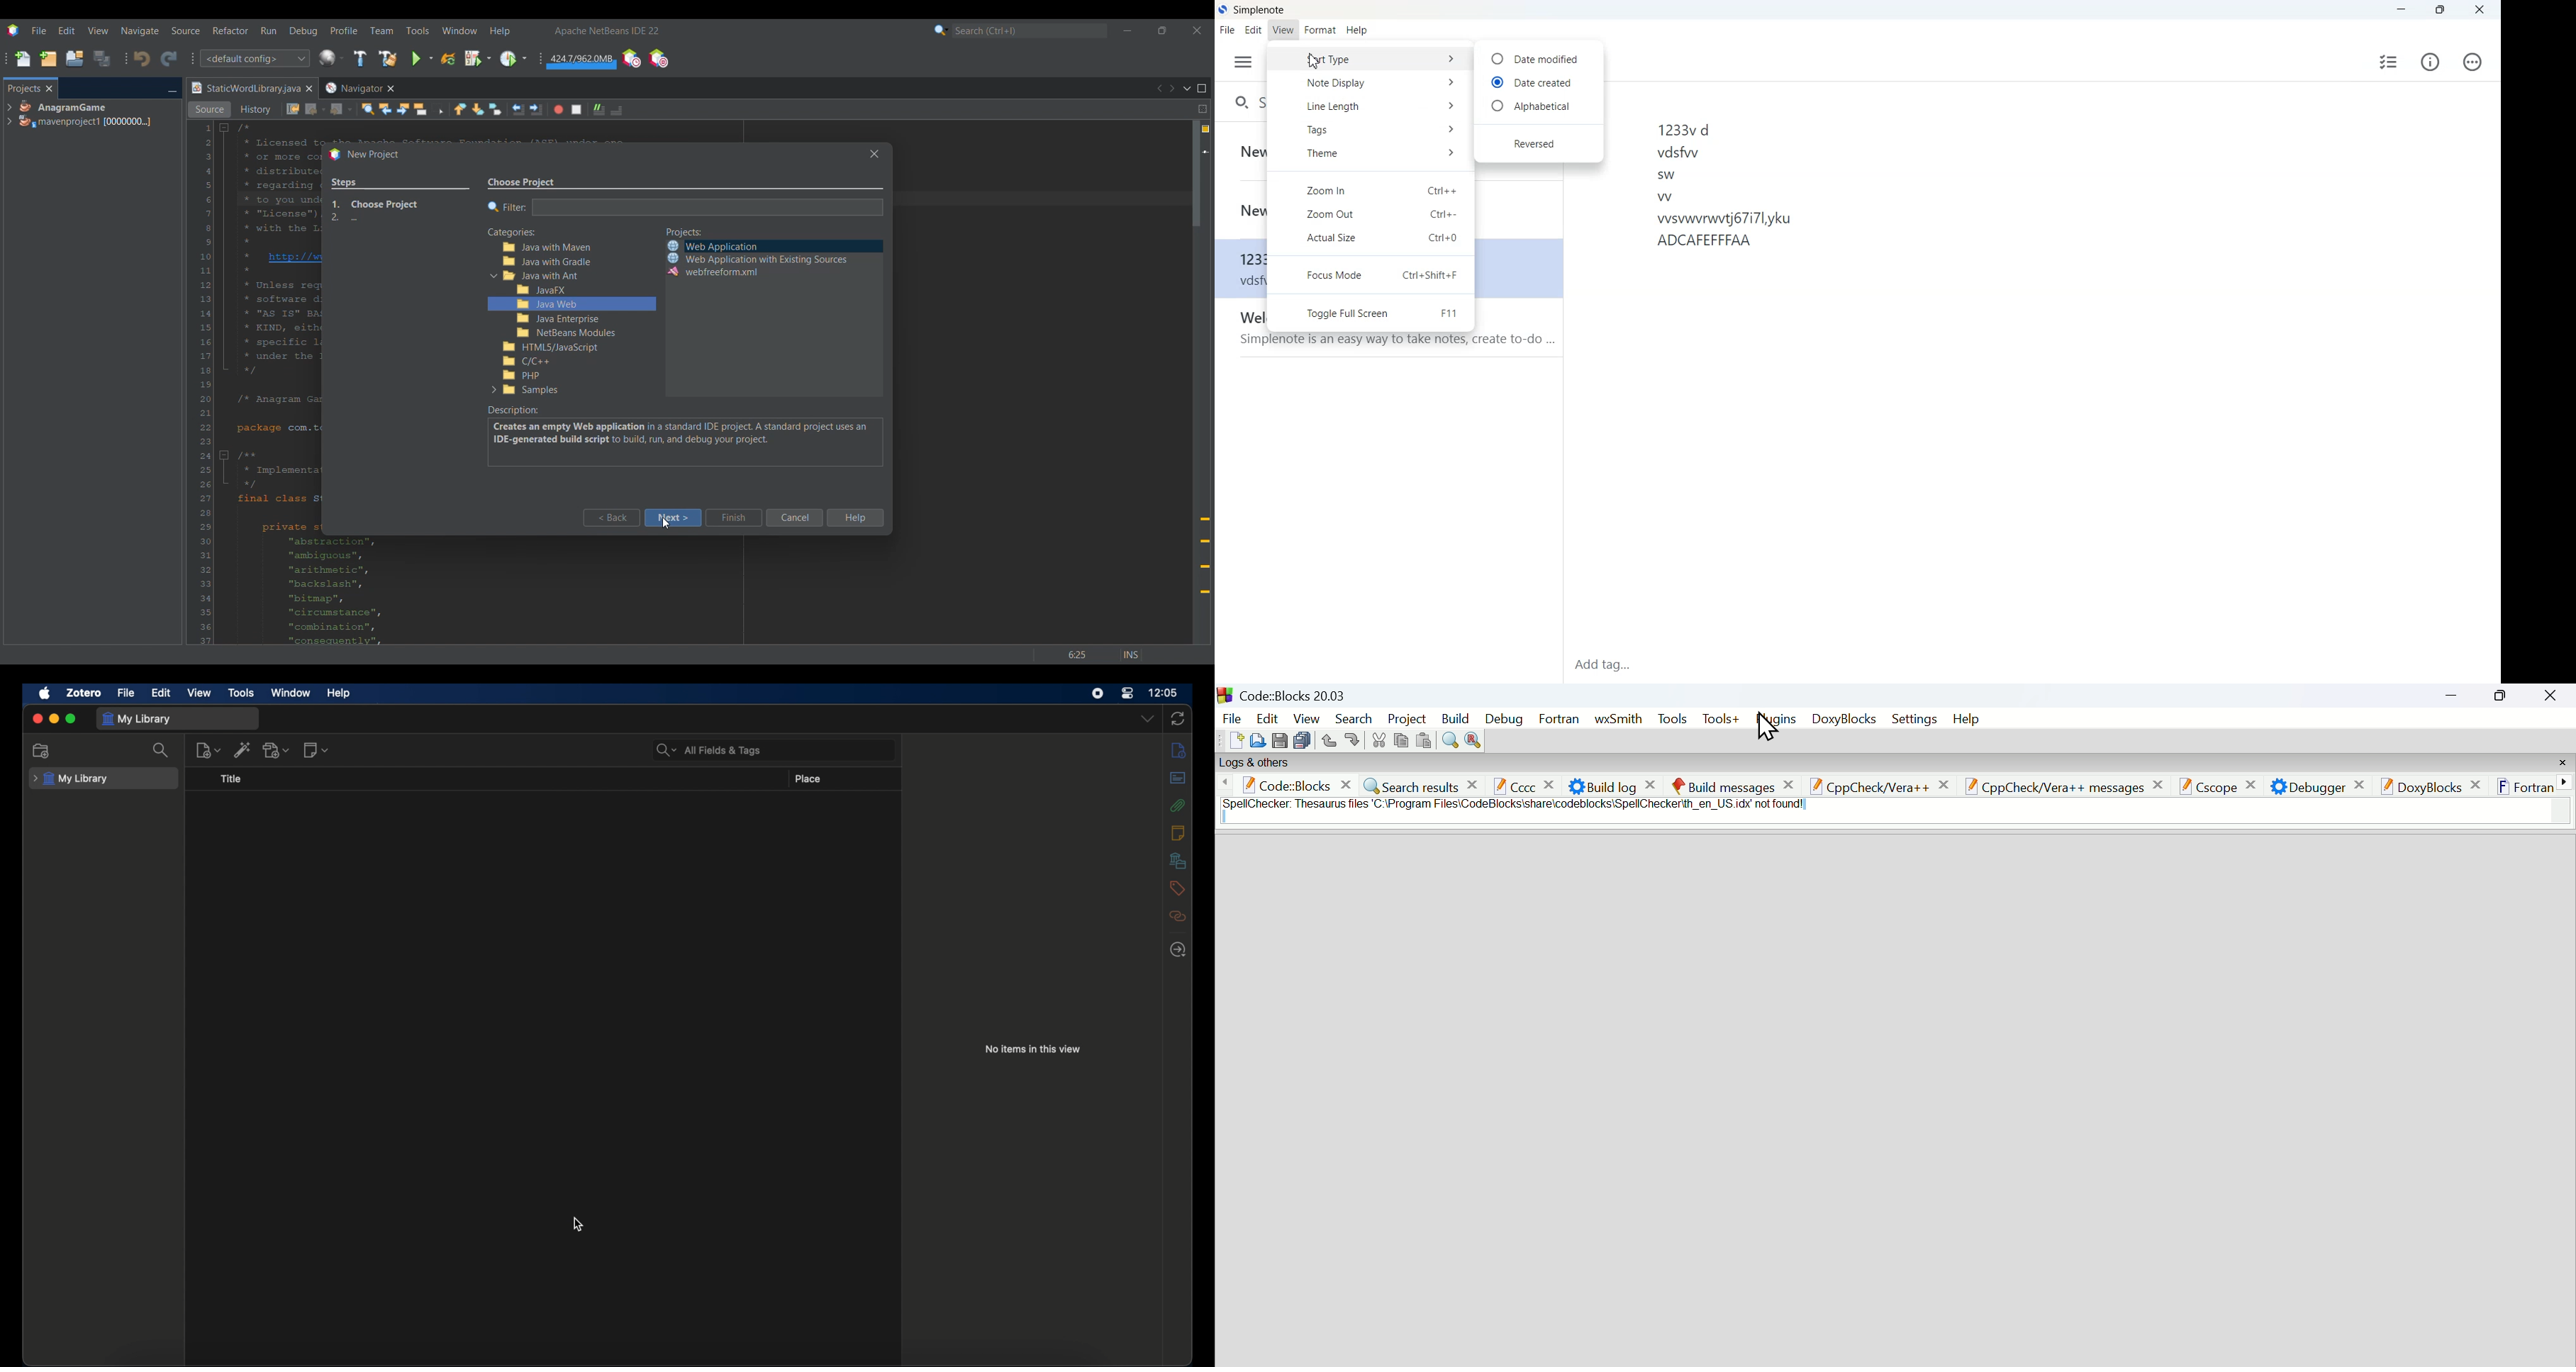 The image size is (2576, 1372). What do you see at coordinates (1721, 719) in the screenshot?
I see `Tools+` at bounding box center [1721, 719].